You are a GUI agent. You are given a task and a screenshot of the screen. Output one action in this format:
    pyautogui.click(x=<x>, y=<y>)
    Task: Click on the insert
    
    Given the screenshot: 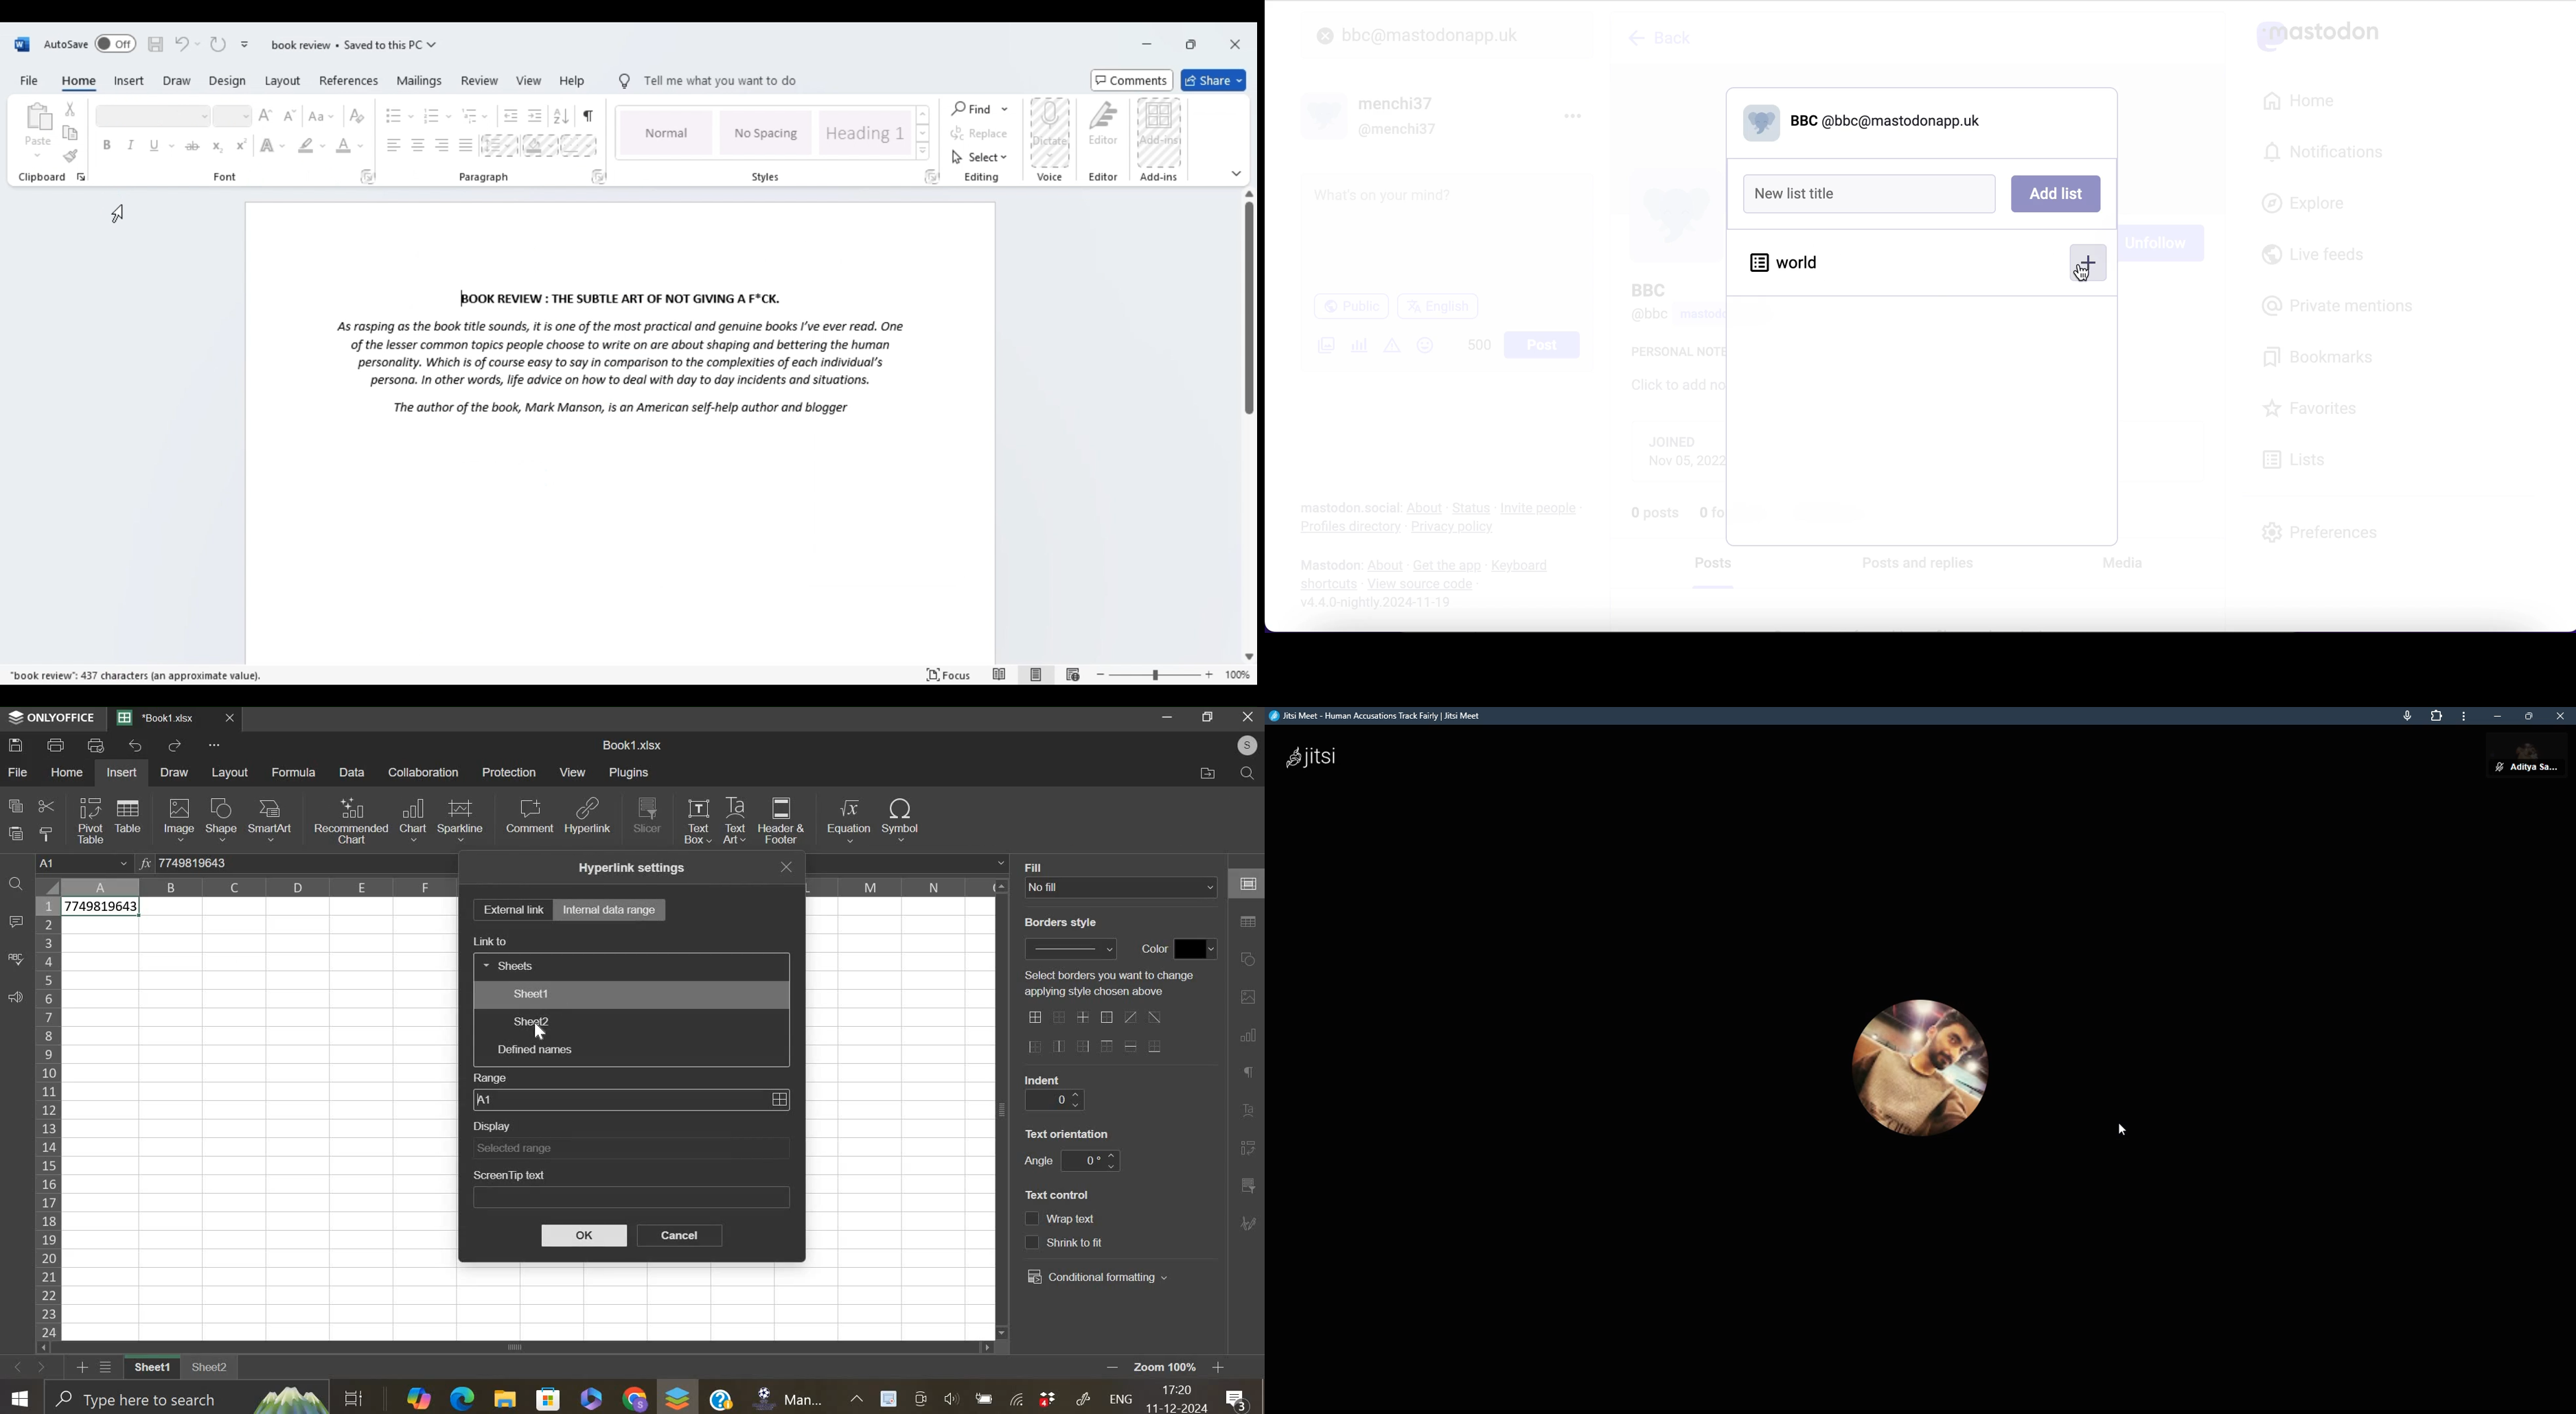 What is the action you would take?
    pyautogui.click(x=121, y=773)
    